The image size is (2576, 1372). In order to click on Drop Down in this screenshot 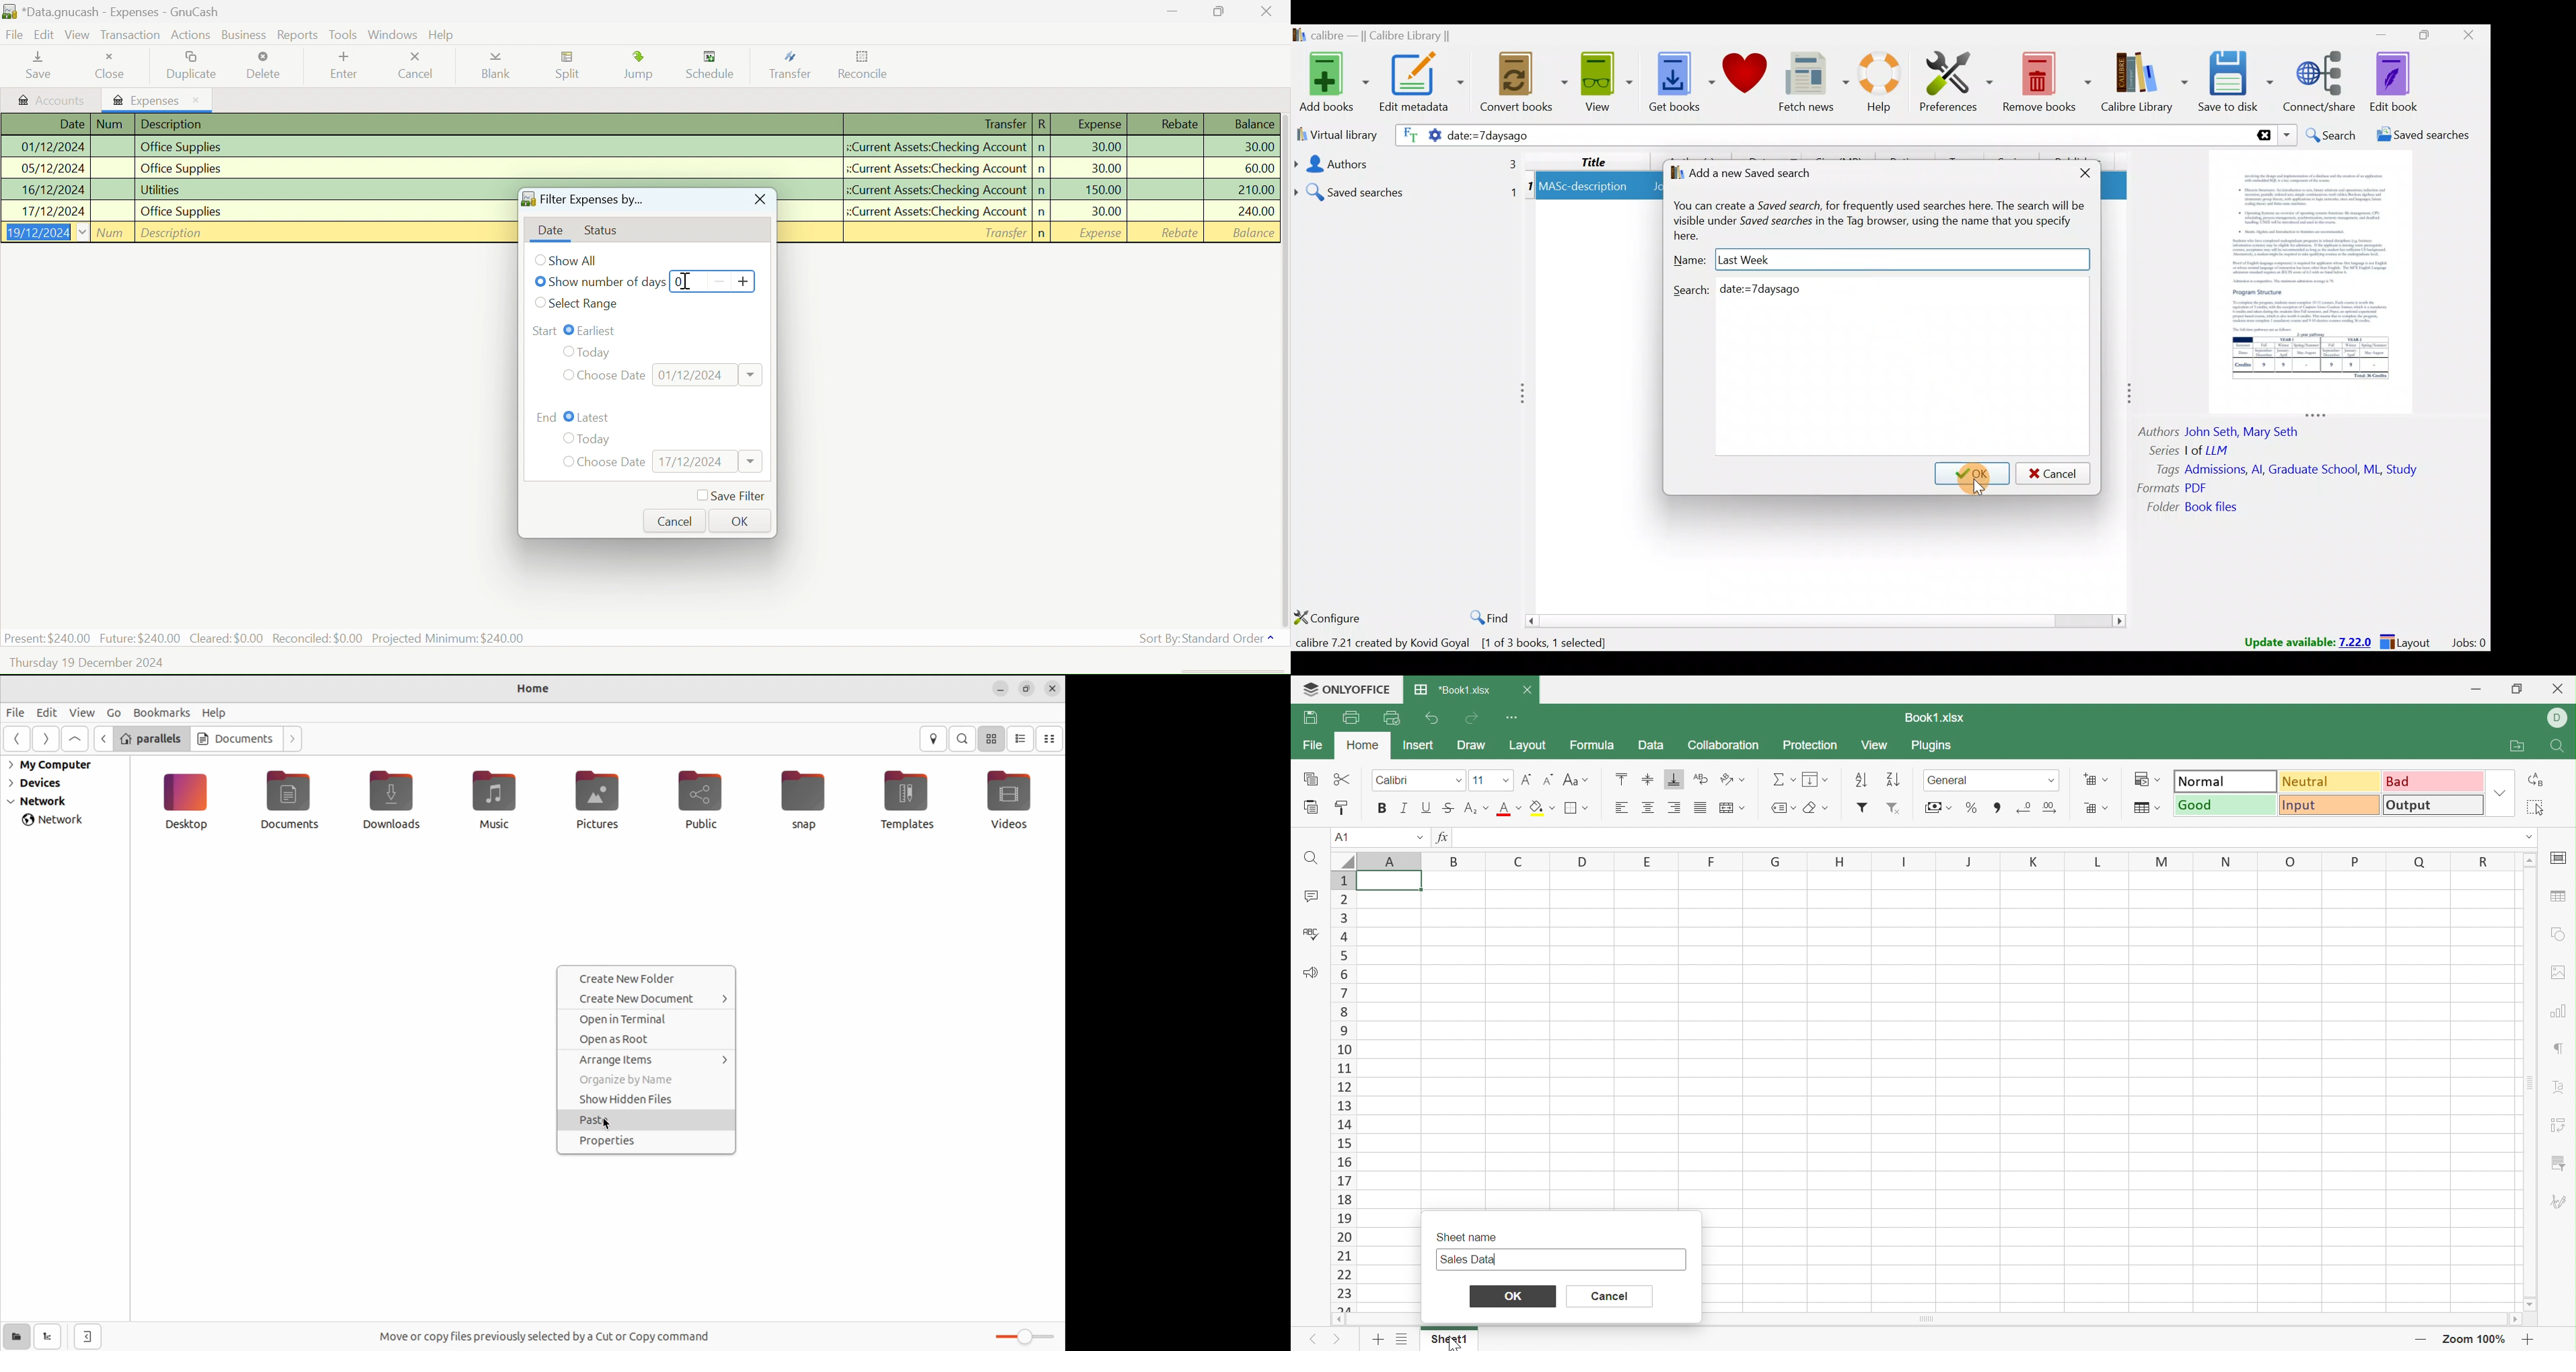, I will do `click(2527, 838)`.